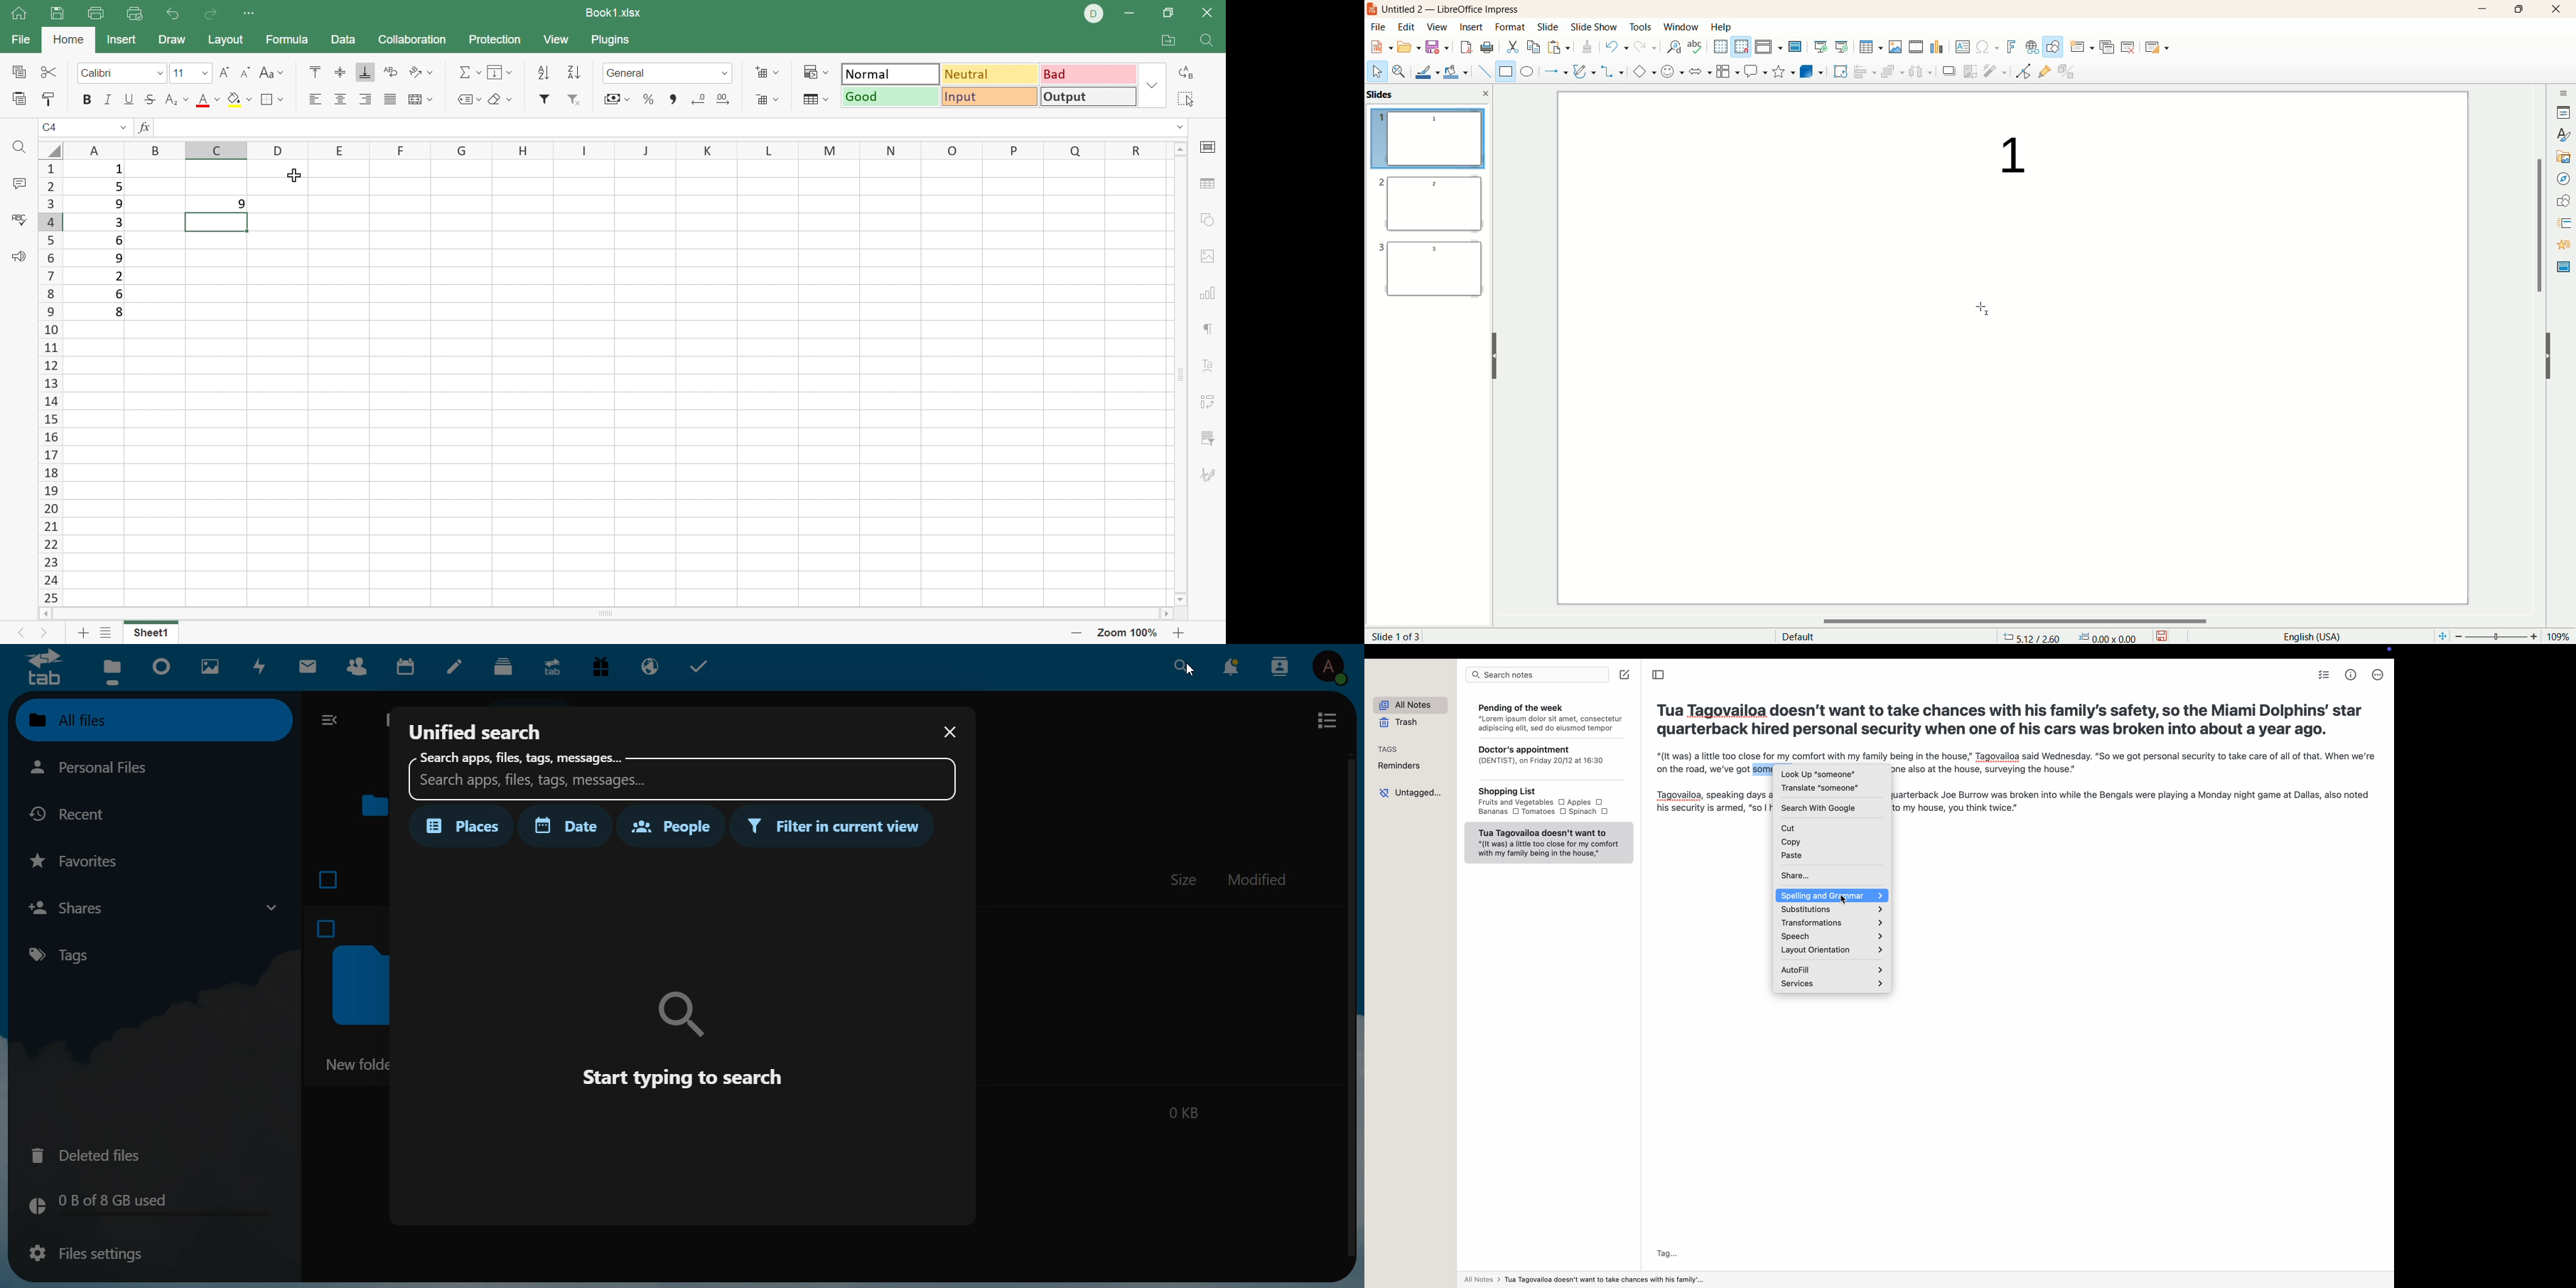 The image size is (2576, 1288). What do you see at coordinates (501, 72) in the screenshot?
I see `Fill` at bounding box center [501, 72].